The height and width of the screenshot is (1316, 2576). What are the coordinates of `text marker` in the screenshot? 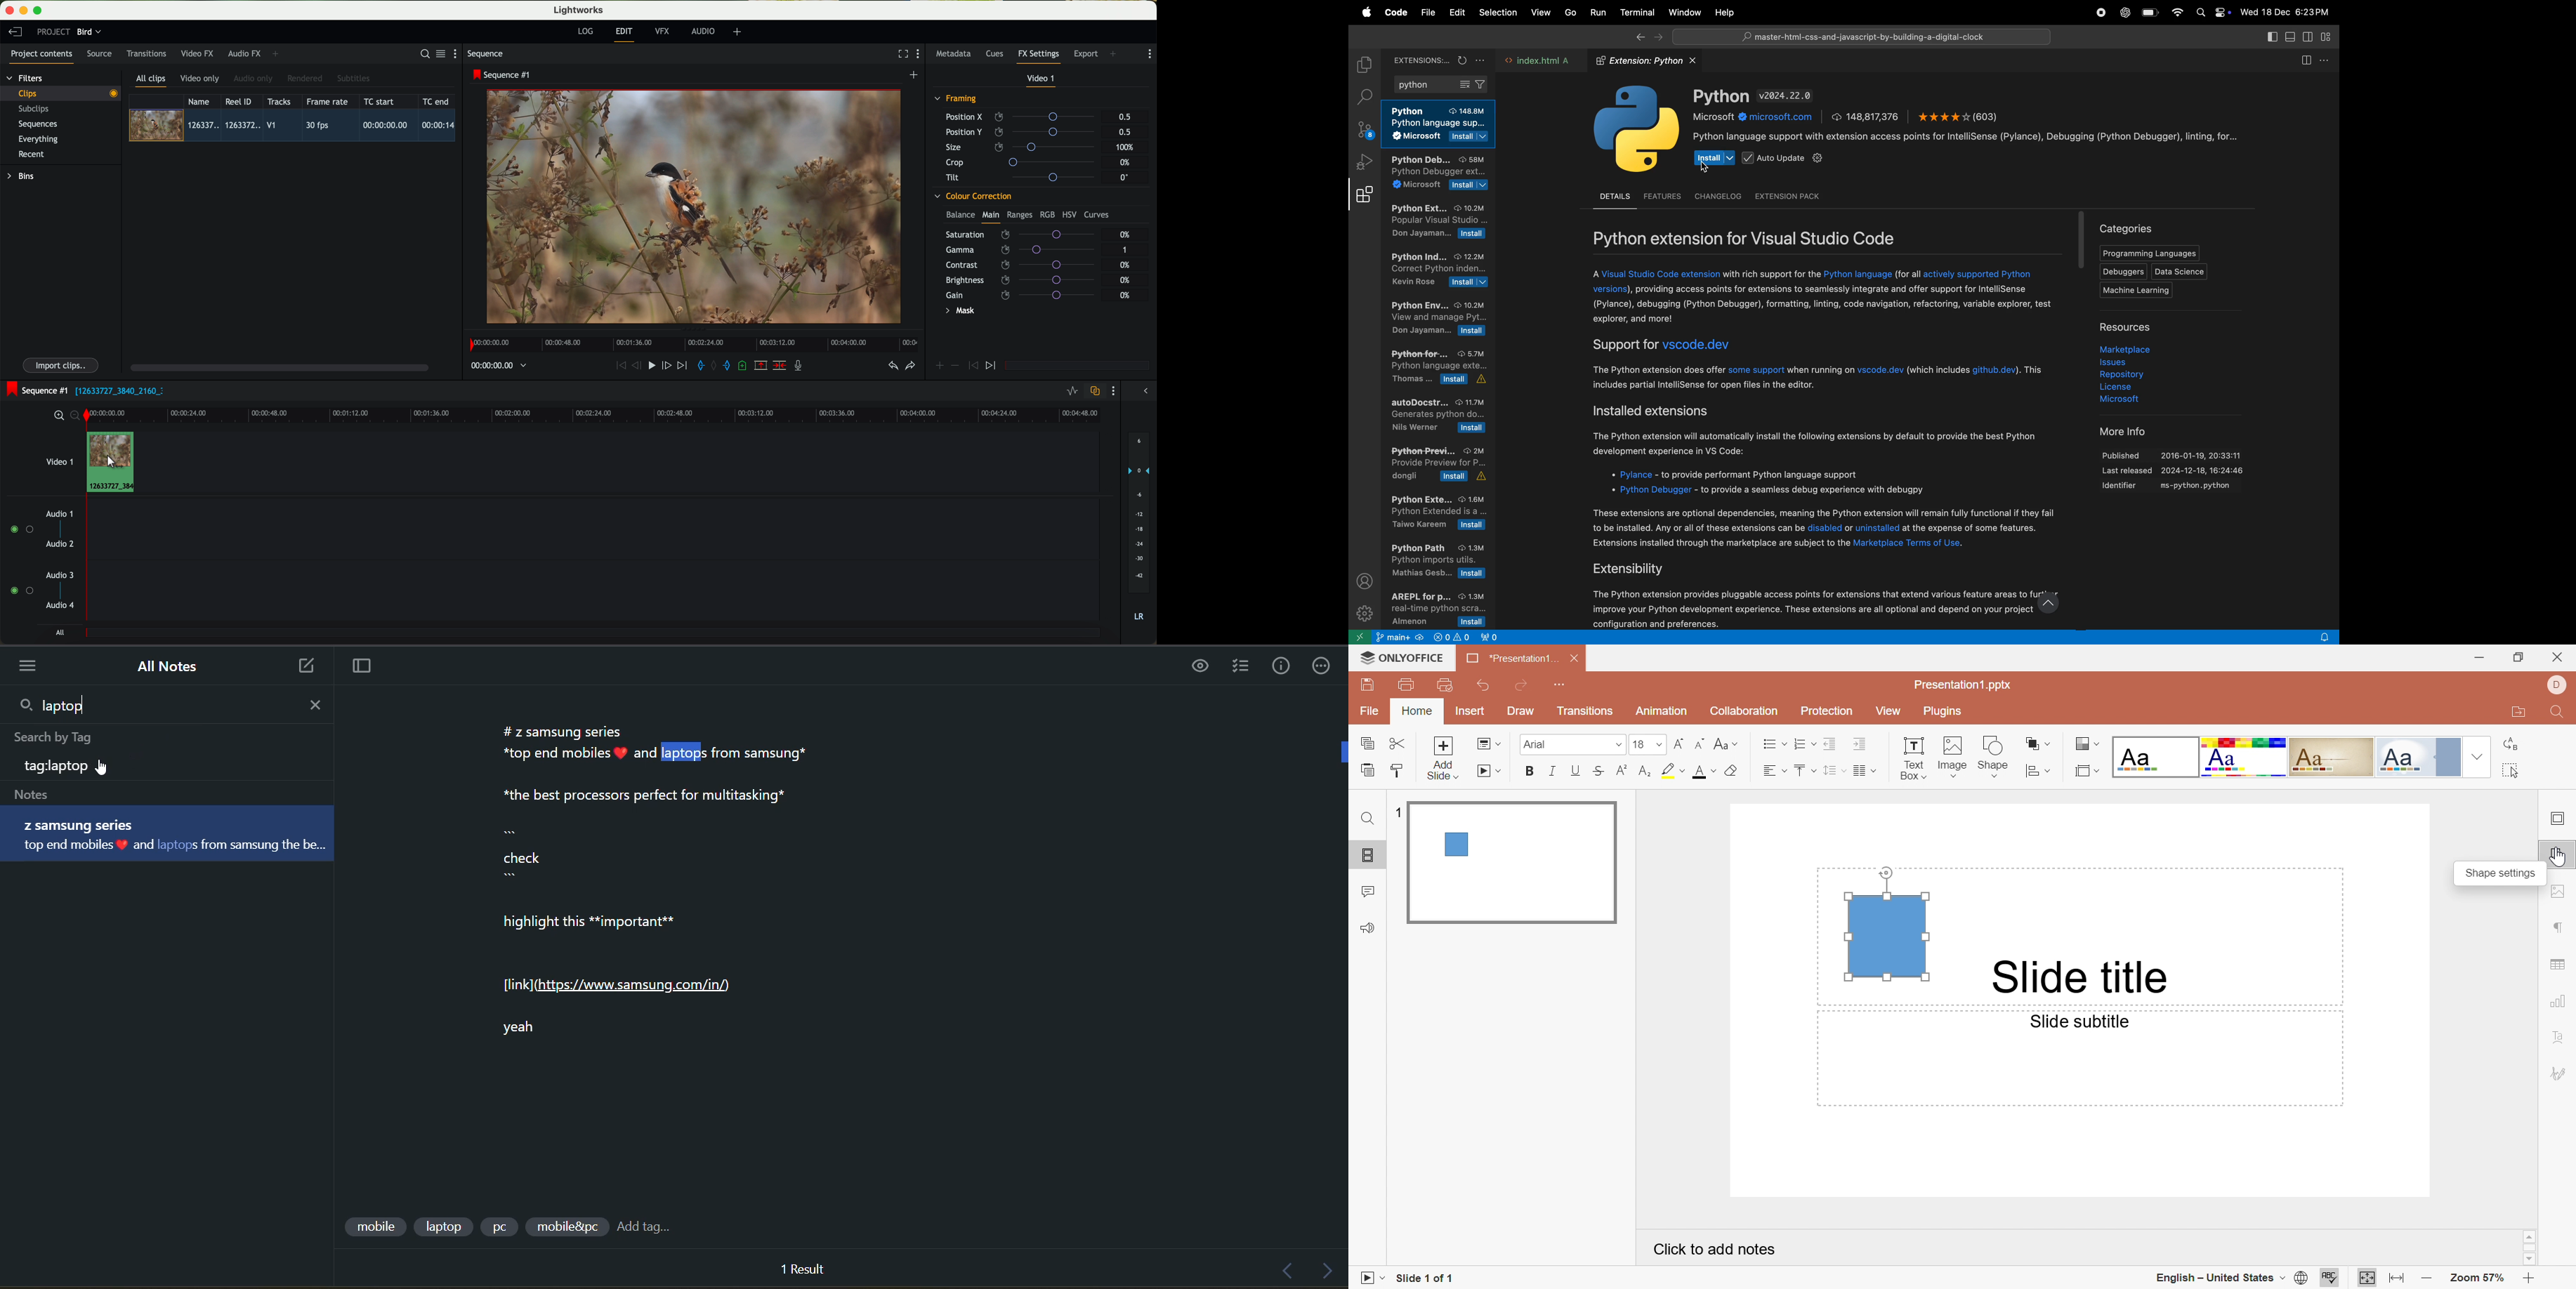 It's located at (1340, 750).